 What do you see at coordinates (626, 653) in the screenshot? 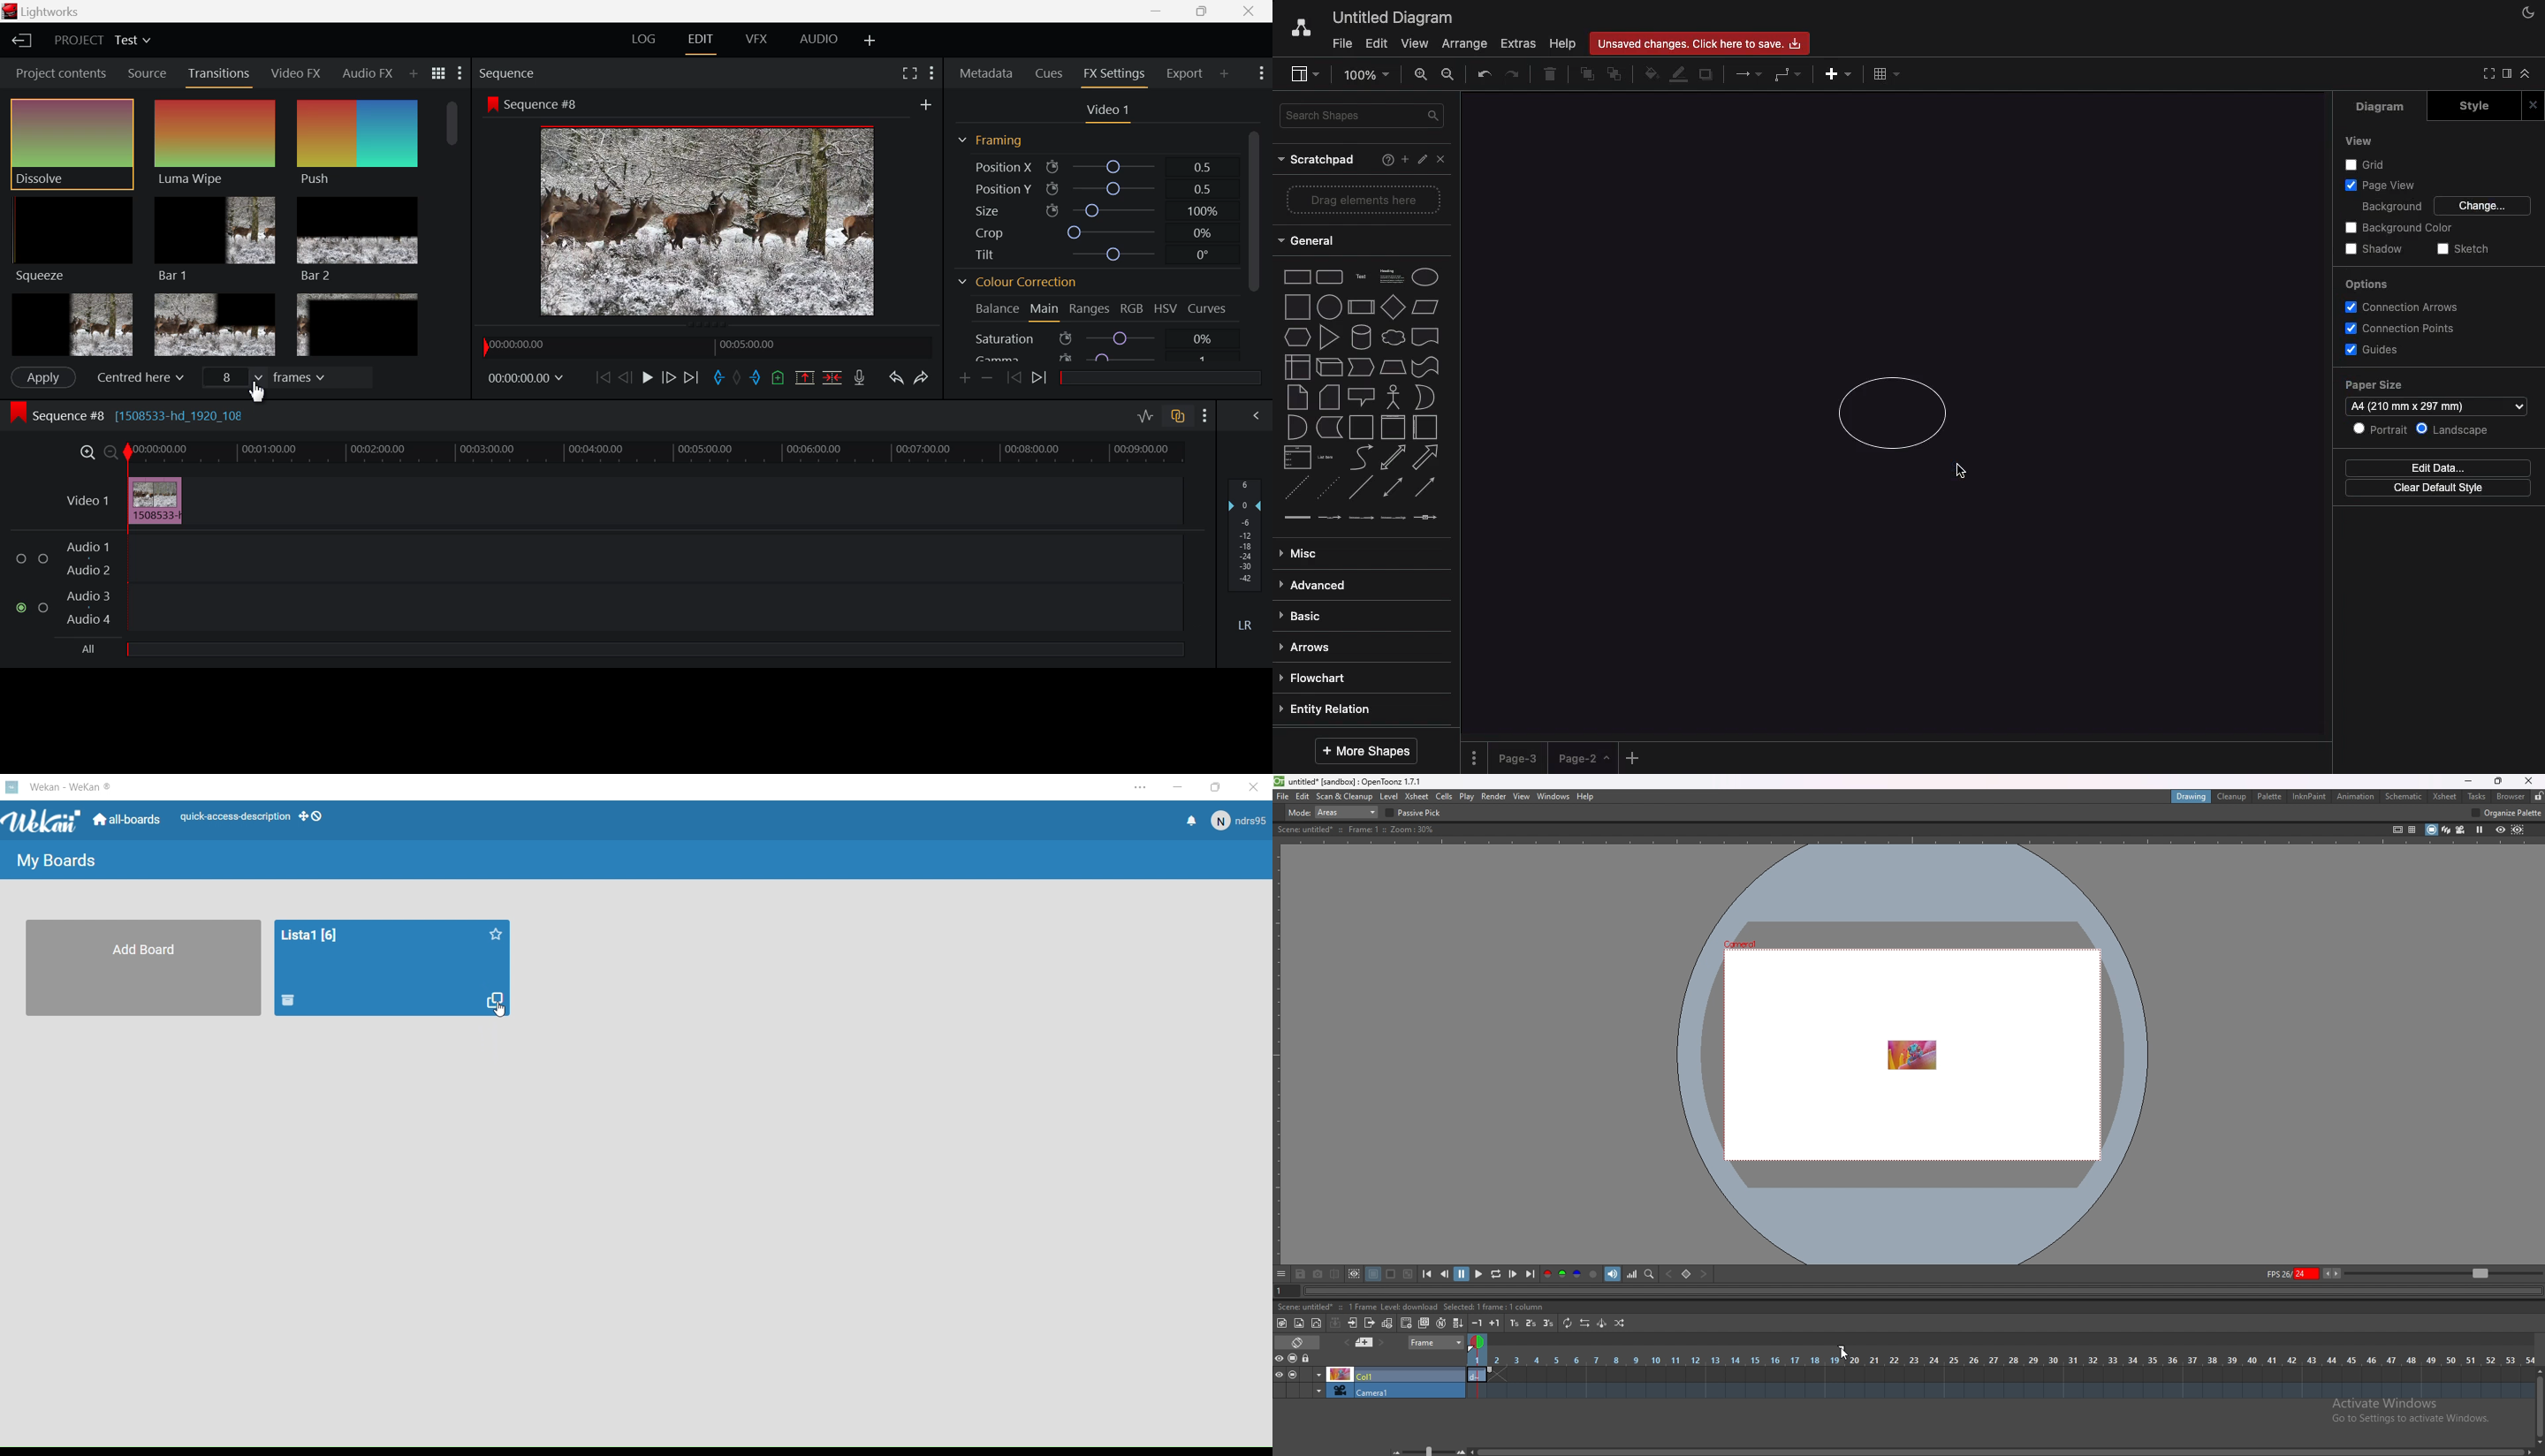
I see `All` at bounding box center [626, 653].